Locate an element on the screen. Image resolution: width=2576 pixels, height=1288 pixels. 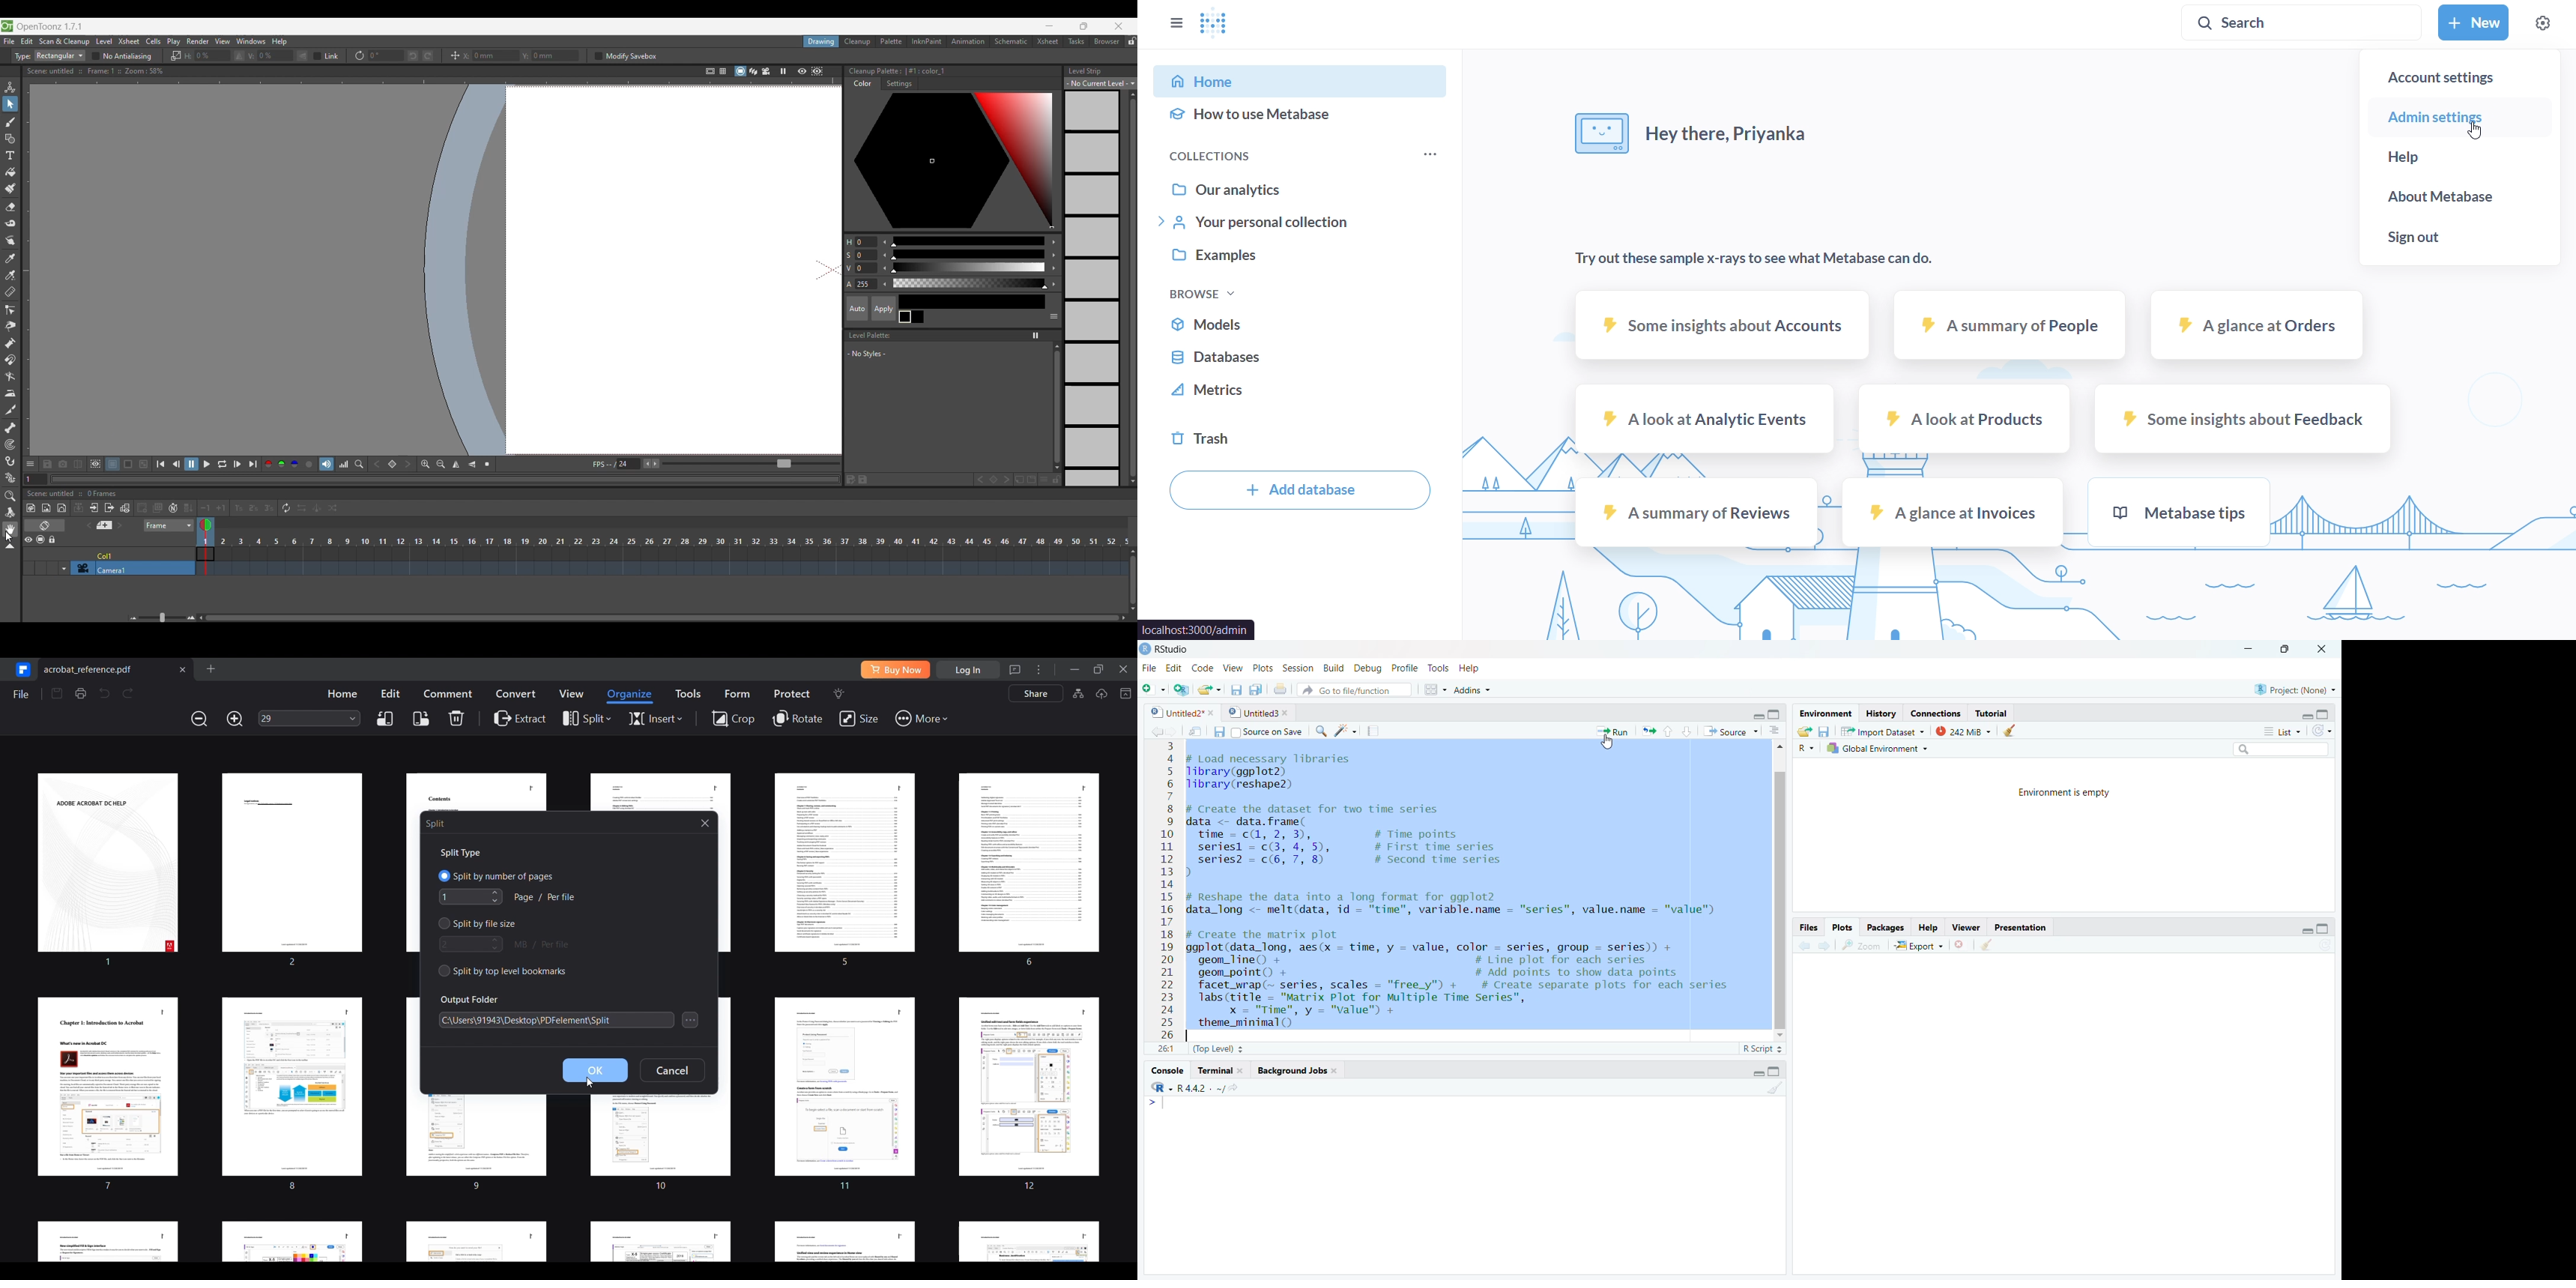
Project: (None)  is located at coordinates (2295, 688).